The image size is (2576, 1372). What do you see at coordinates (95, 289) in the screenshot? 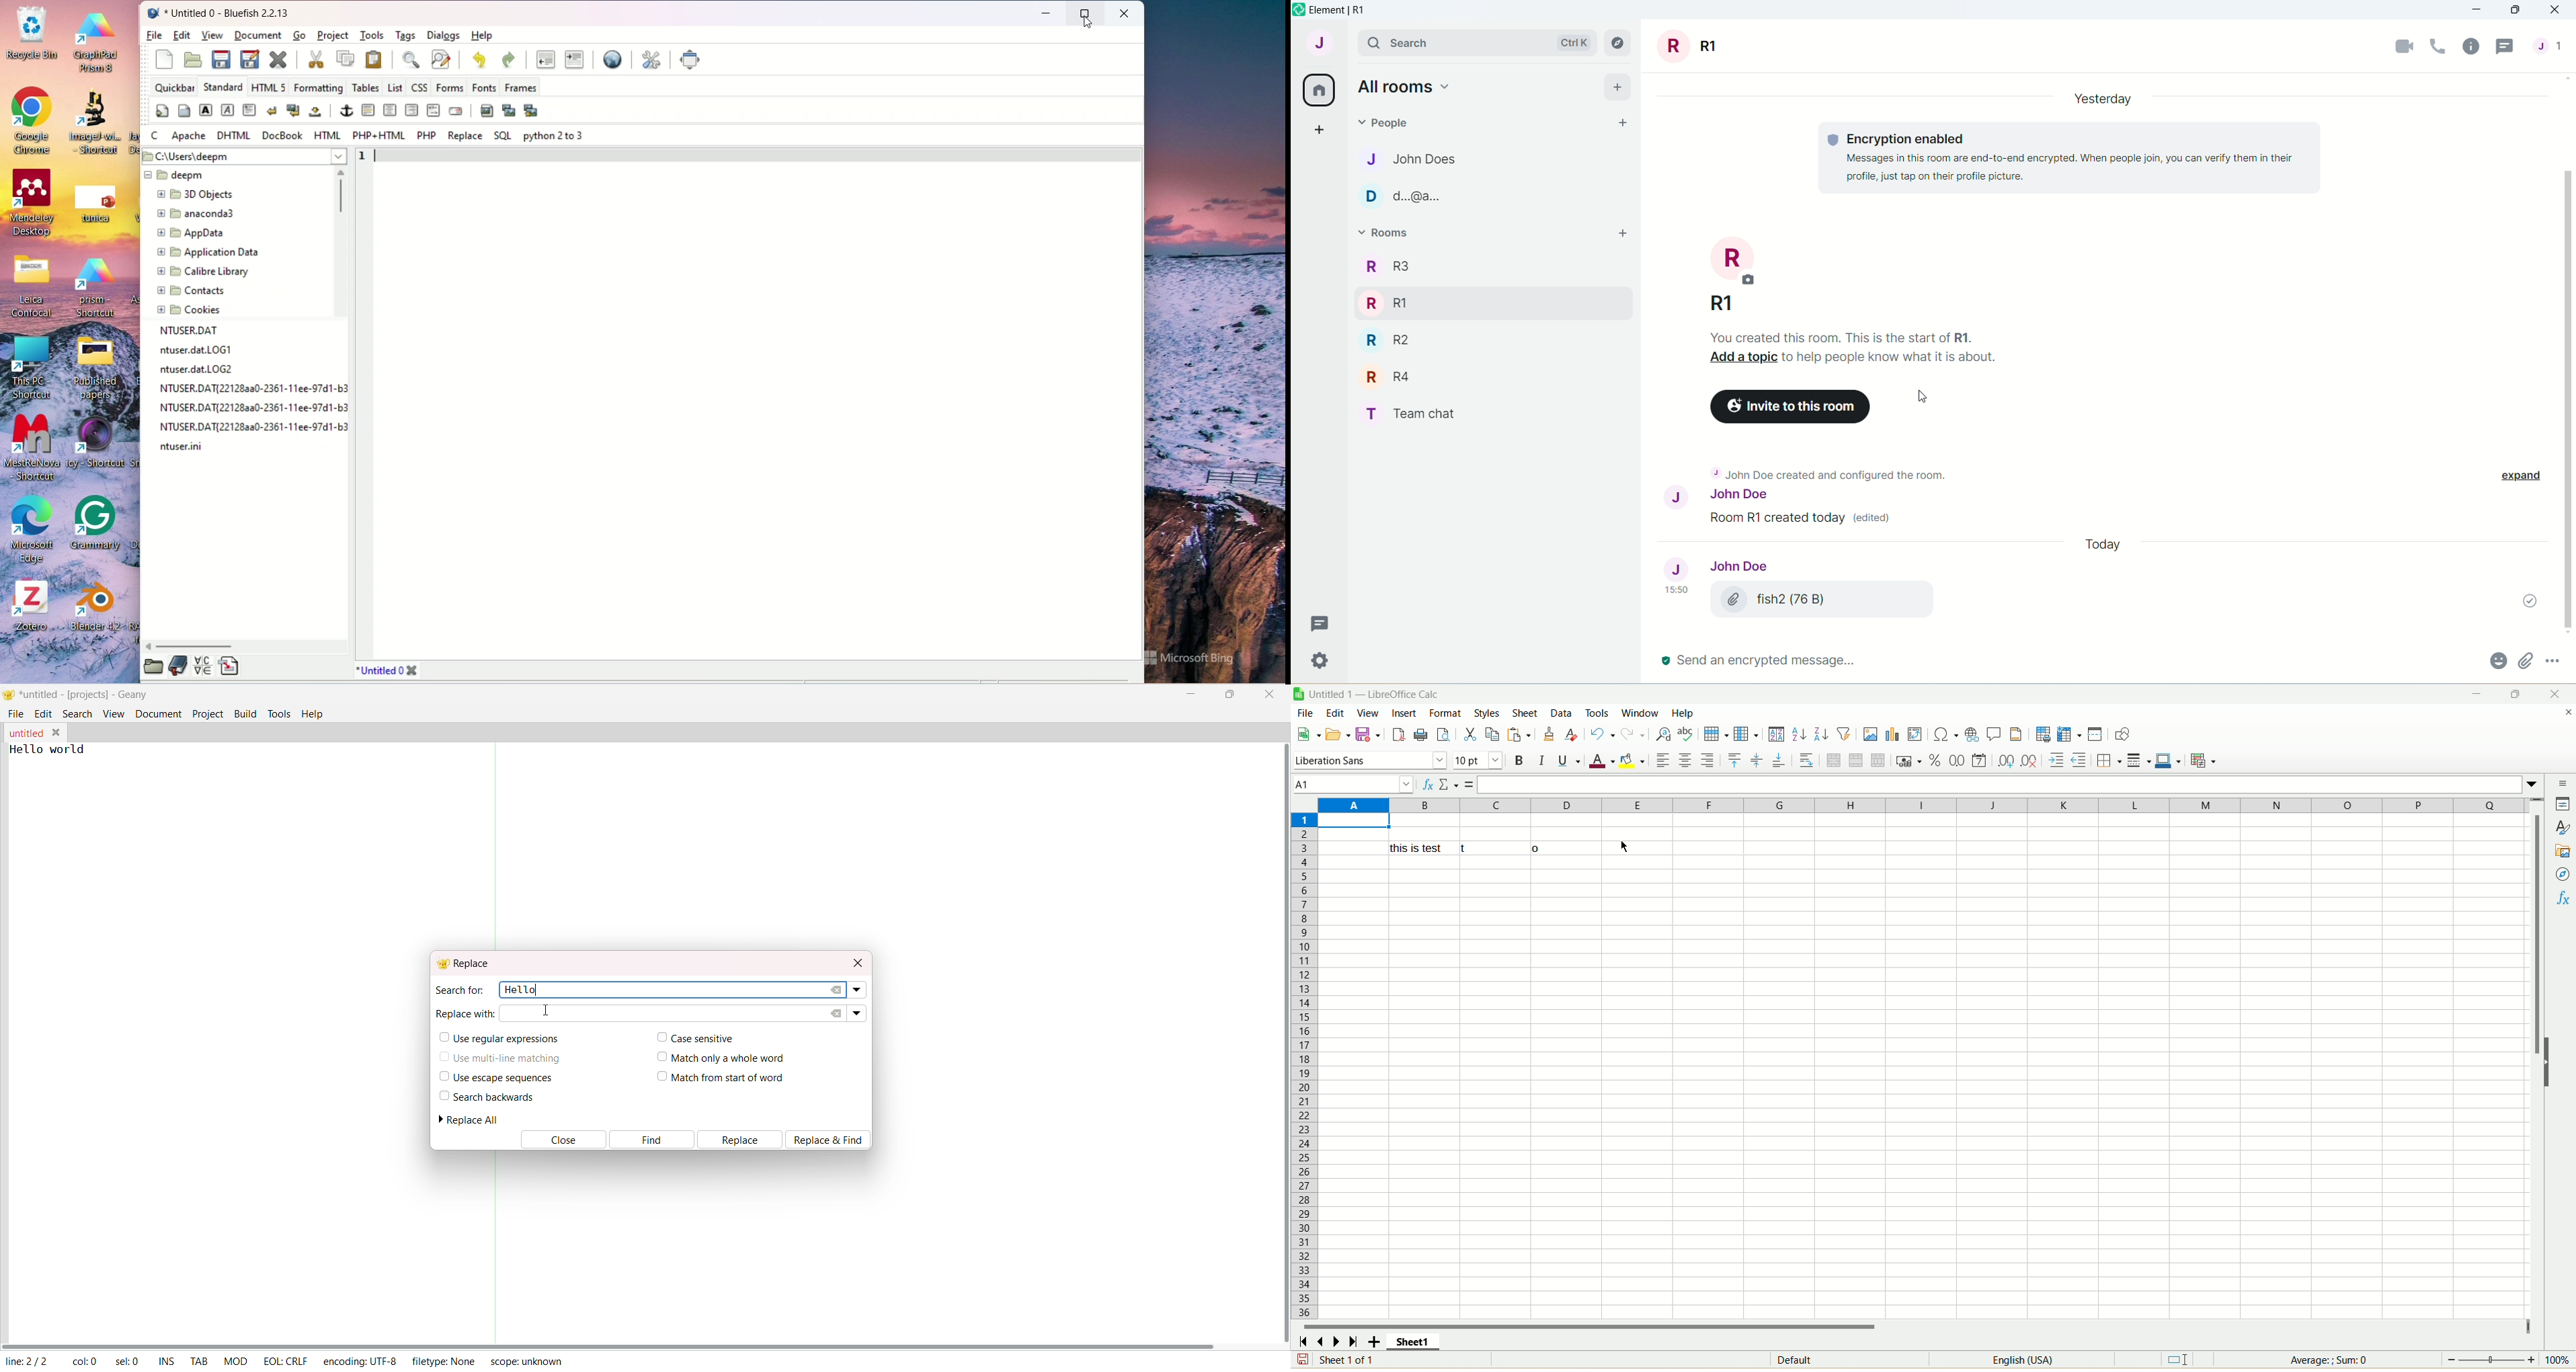
I see `prism shortcut` at bounding box center [95, 289].